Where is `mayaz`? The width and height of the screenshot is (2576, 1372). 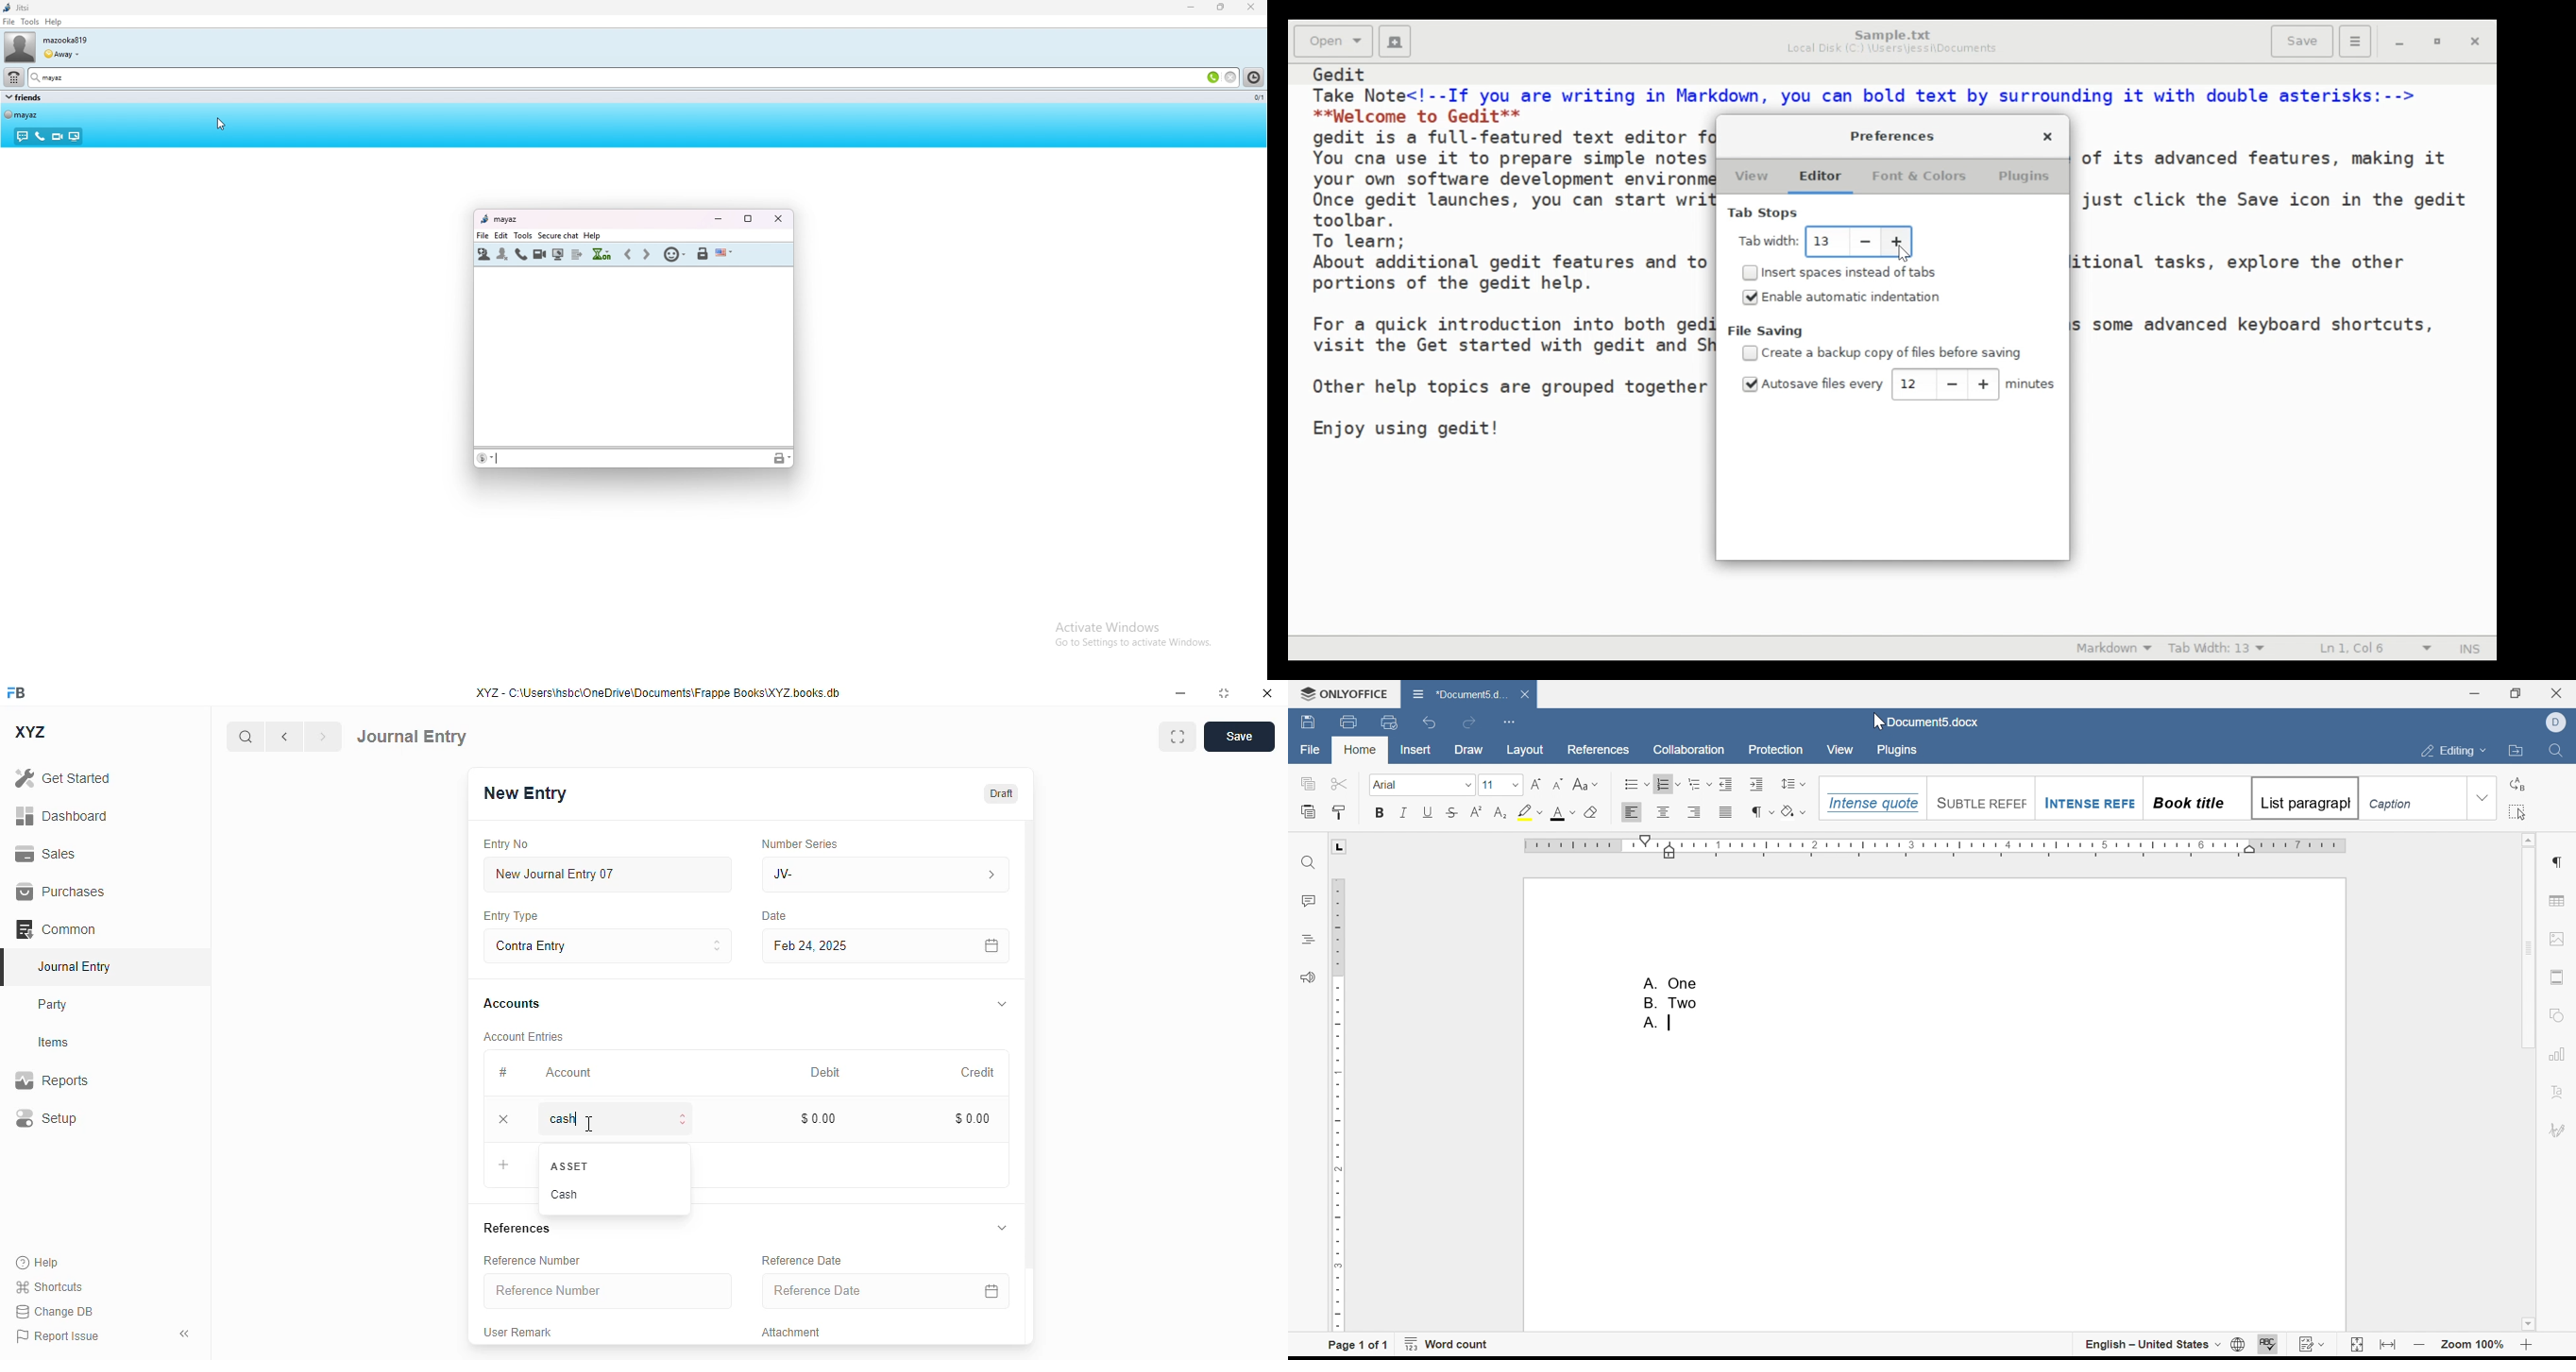 mayaz is located at coordinates (498, 220).